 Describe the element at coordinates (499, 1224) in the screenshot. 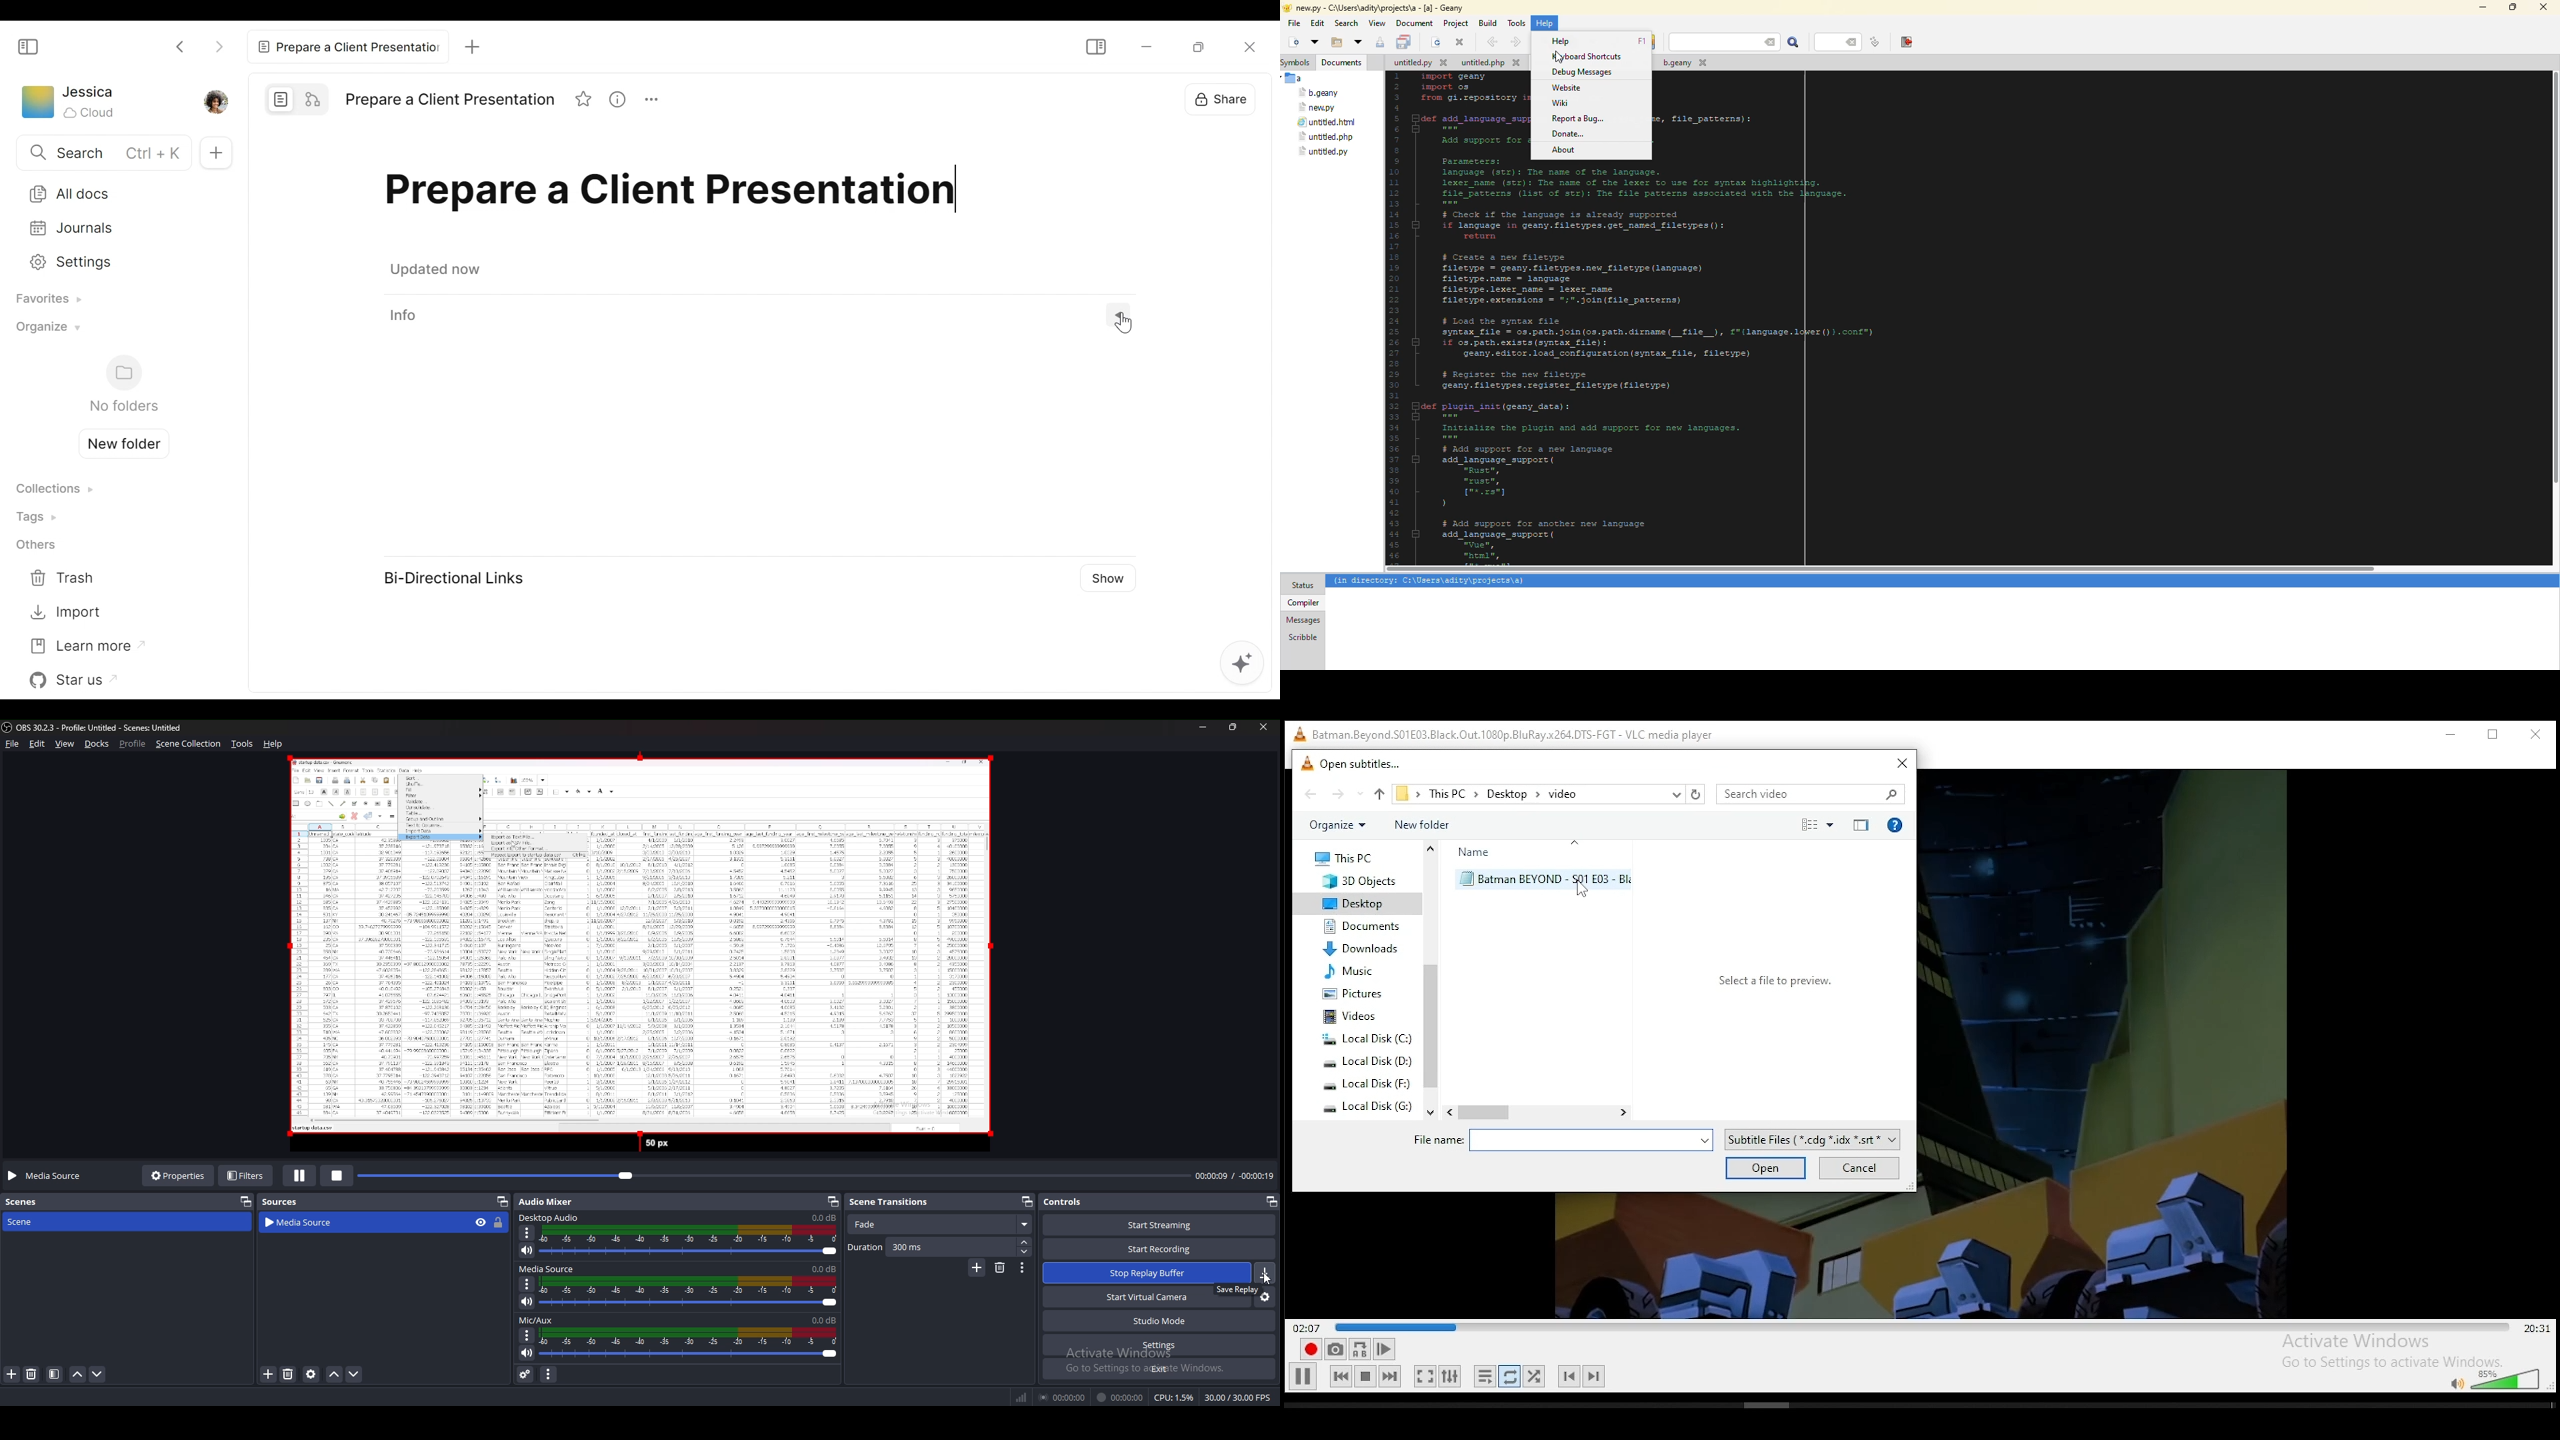

I see `lock` at that location.